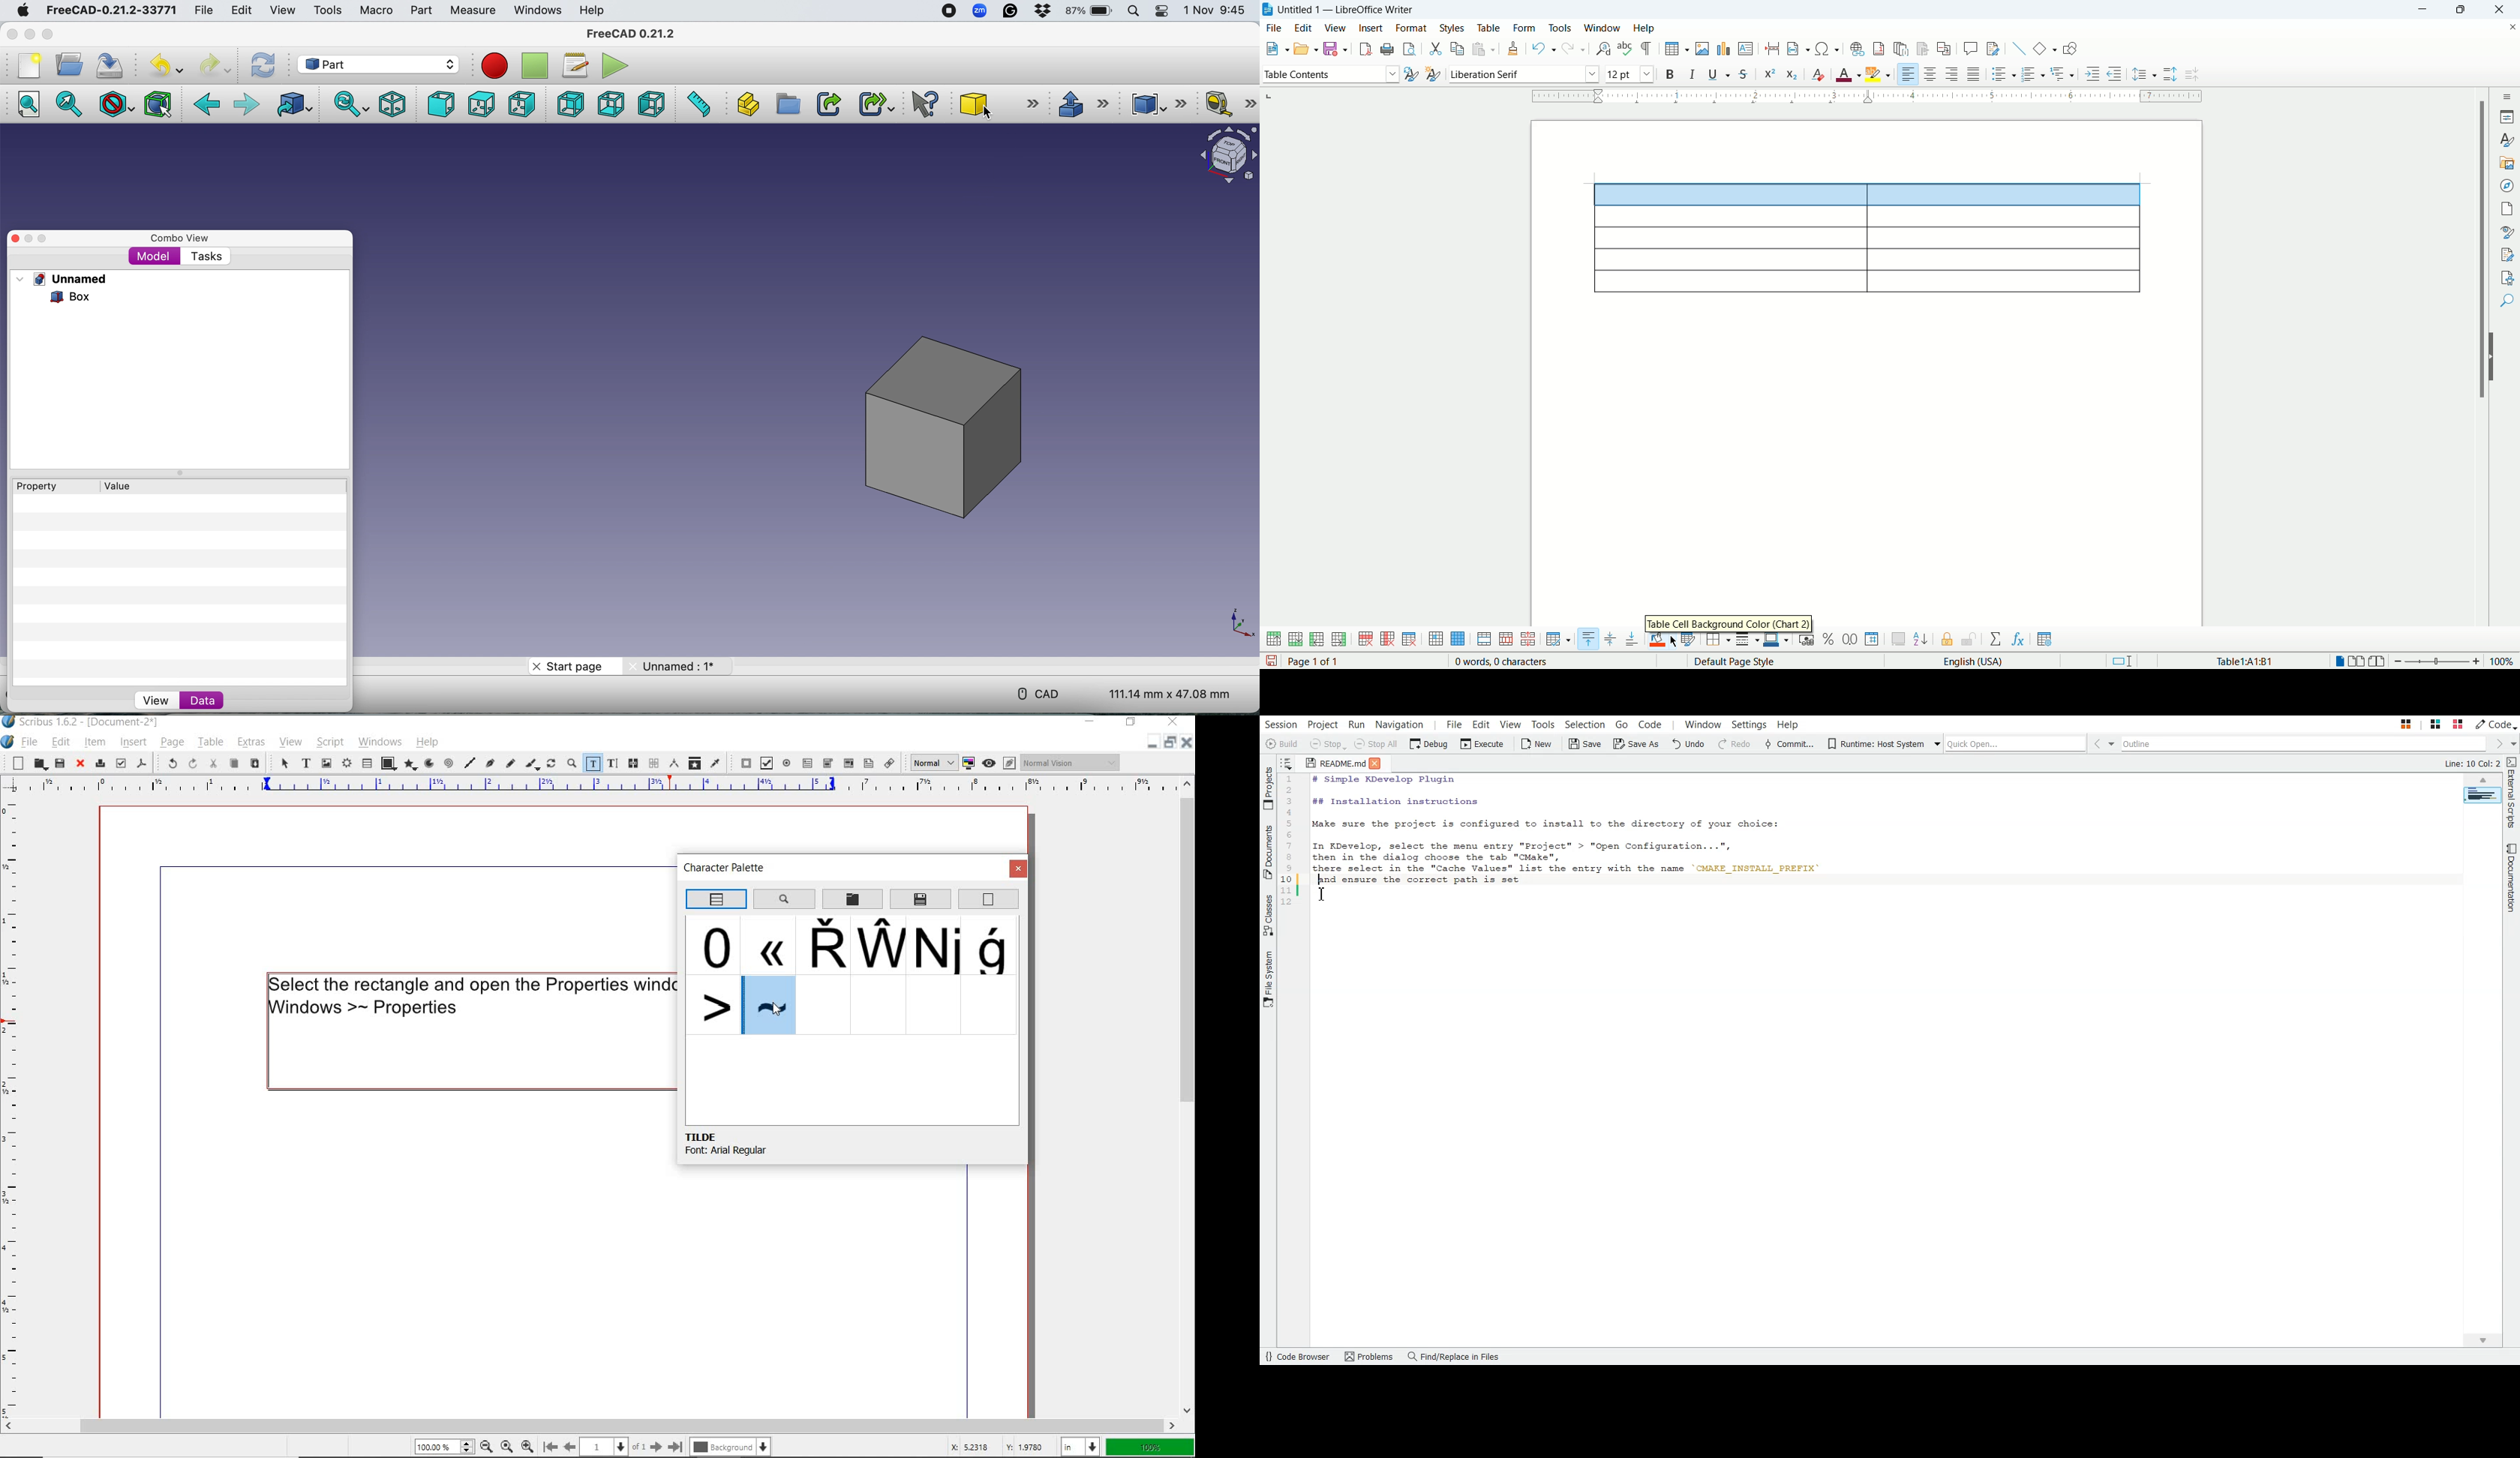 The image size is (2520, 1484). I want to click on glyphs, so click(879, 945).